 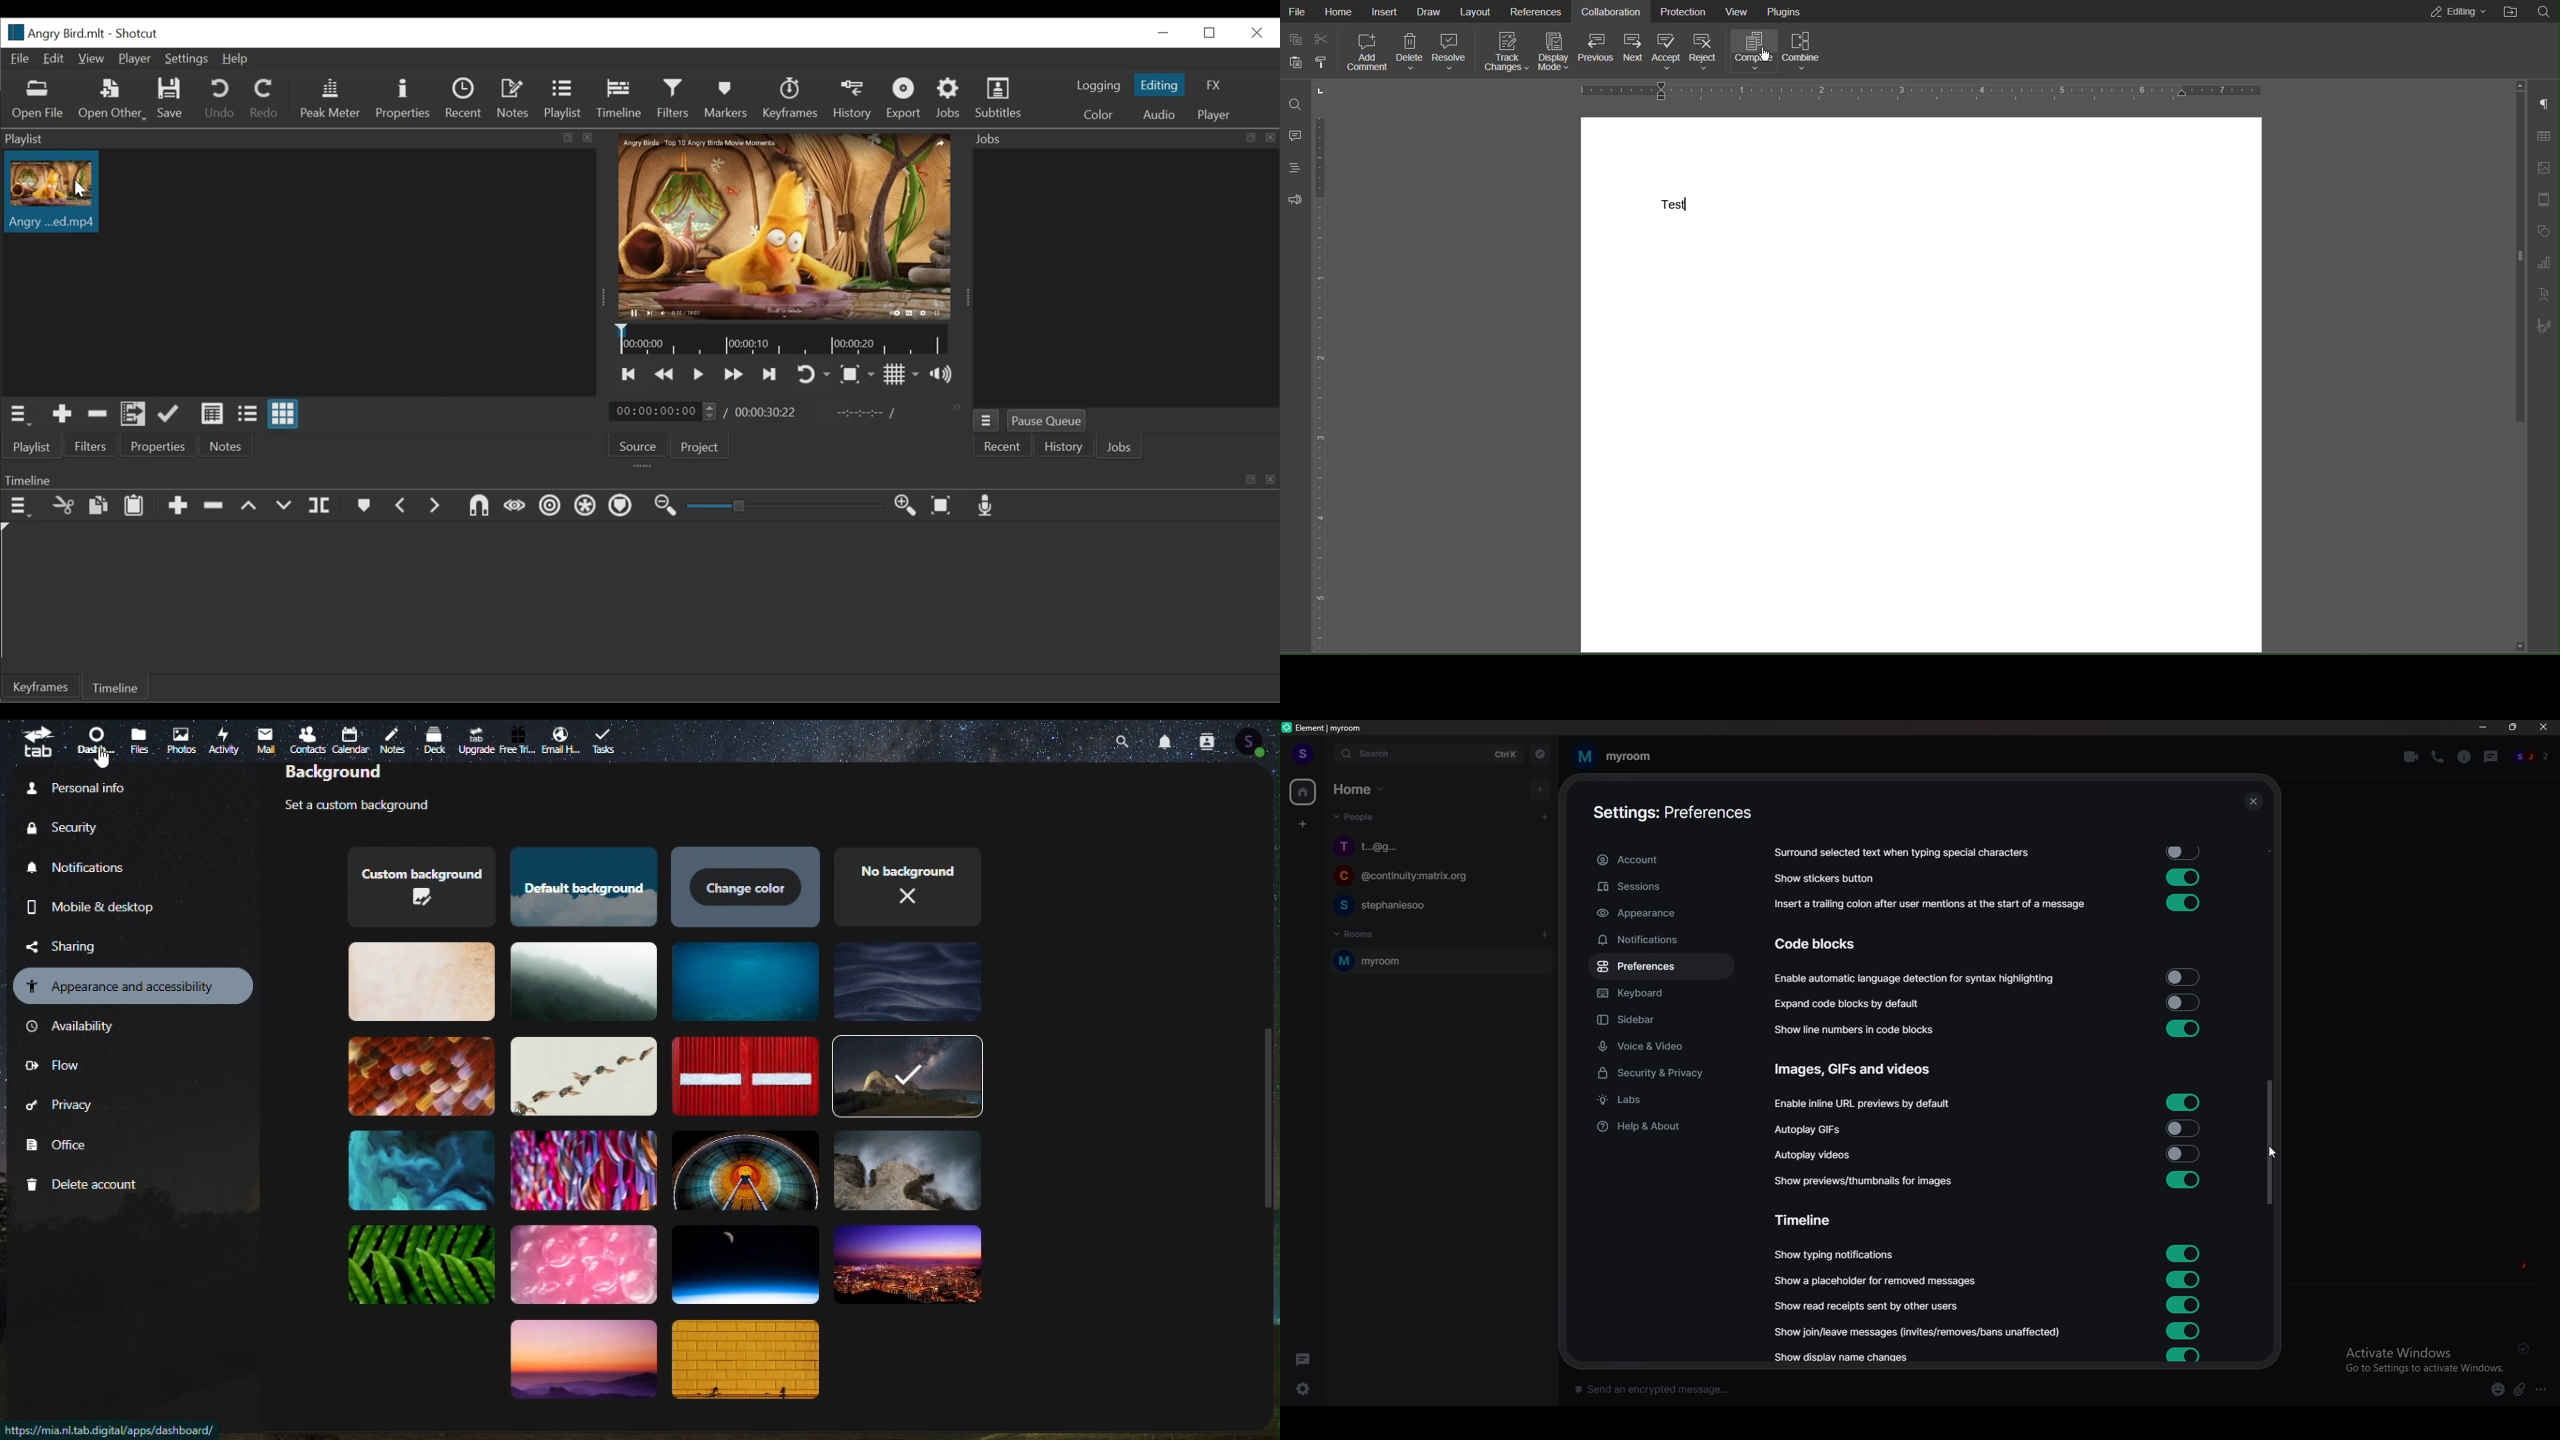 I want to click on people, so click(x=2533, y=757).